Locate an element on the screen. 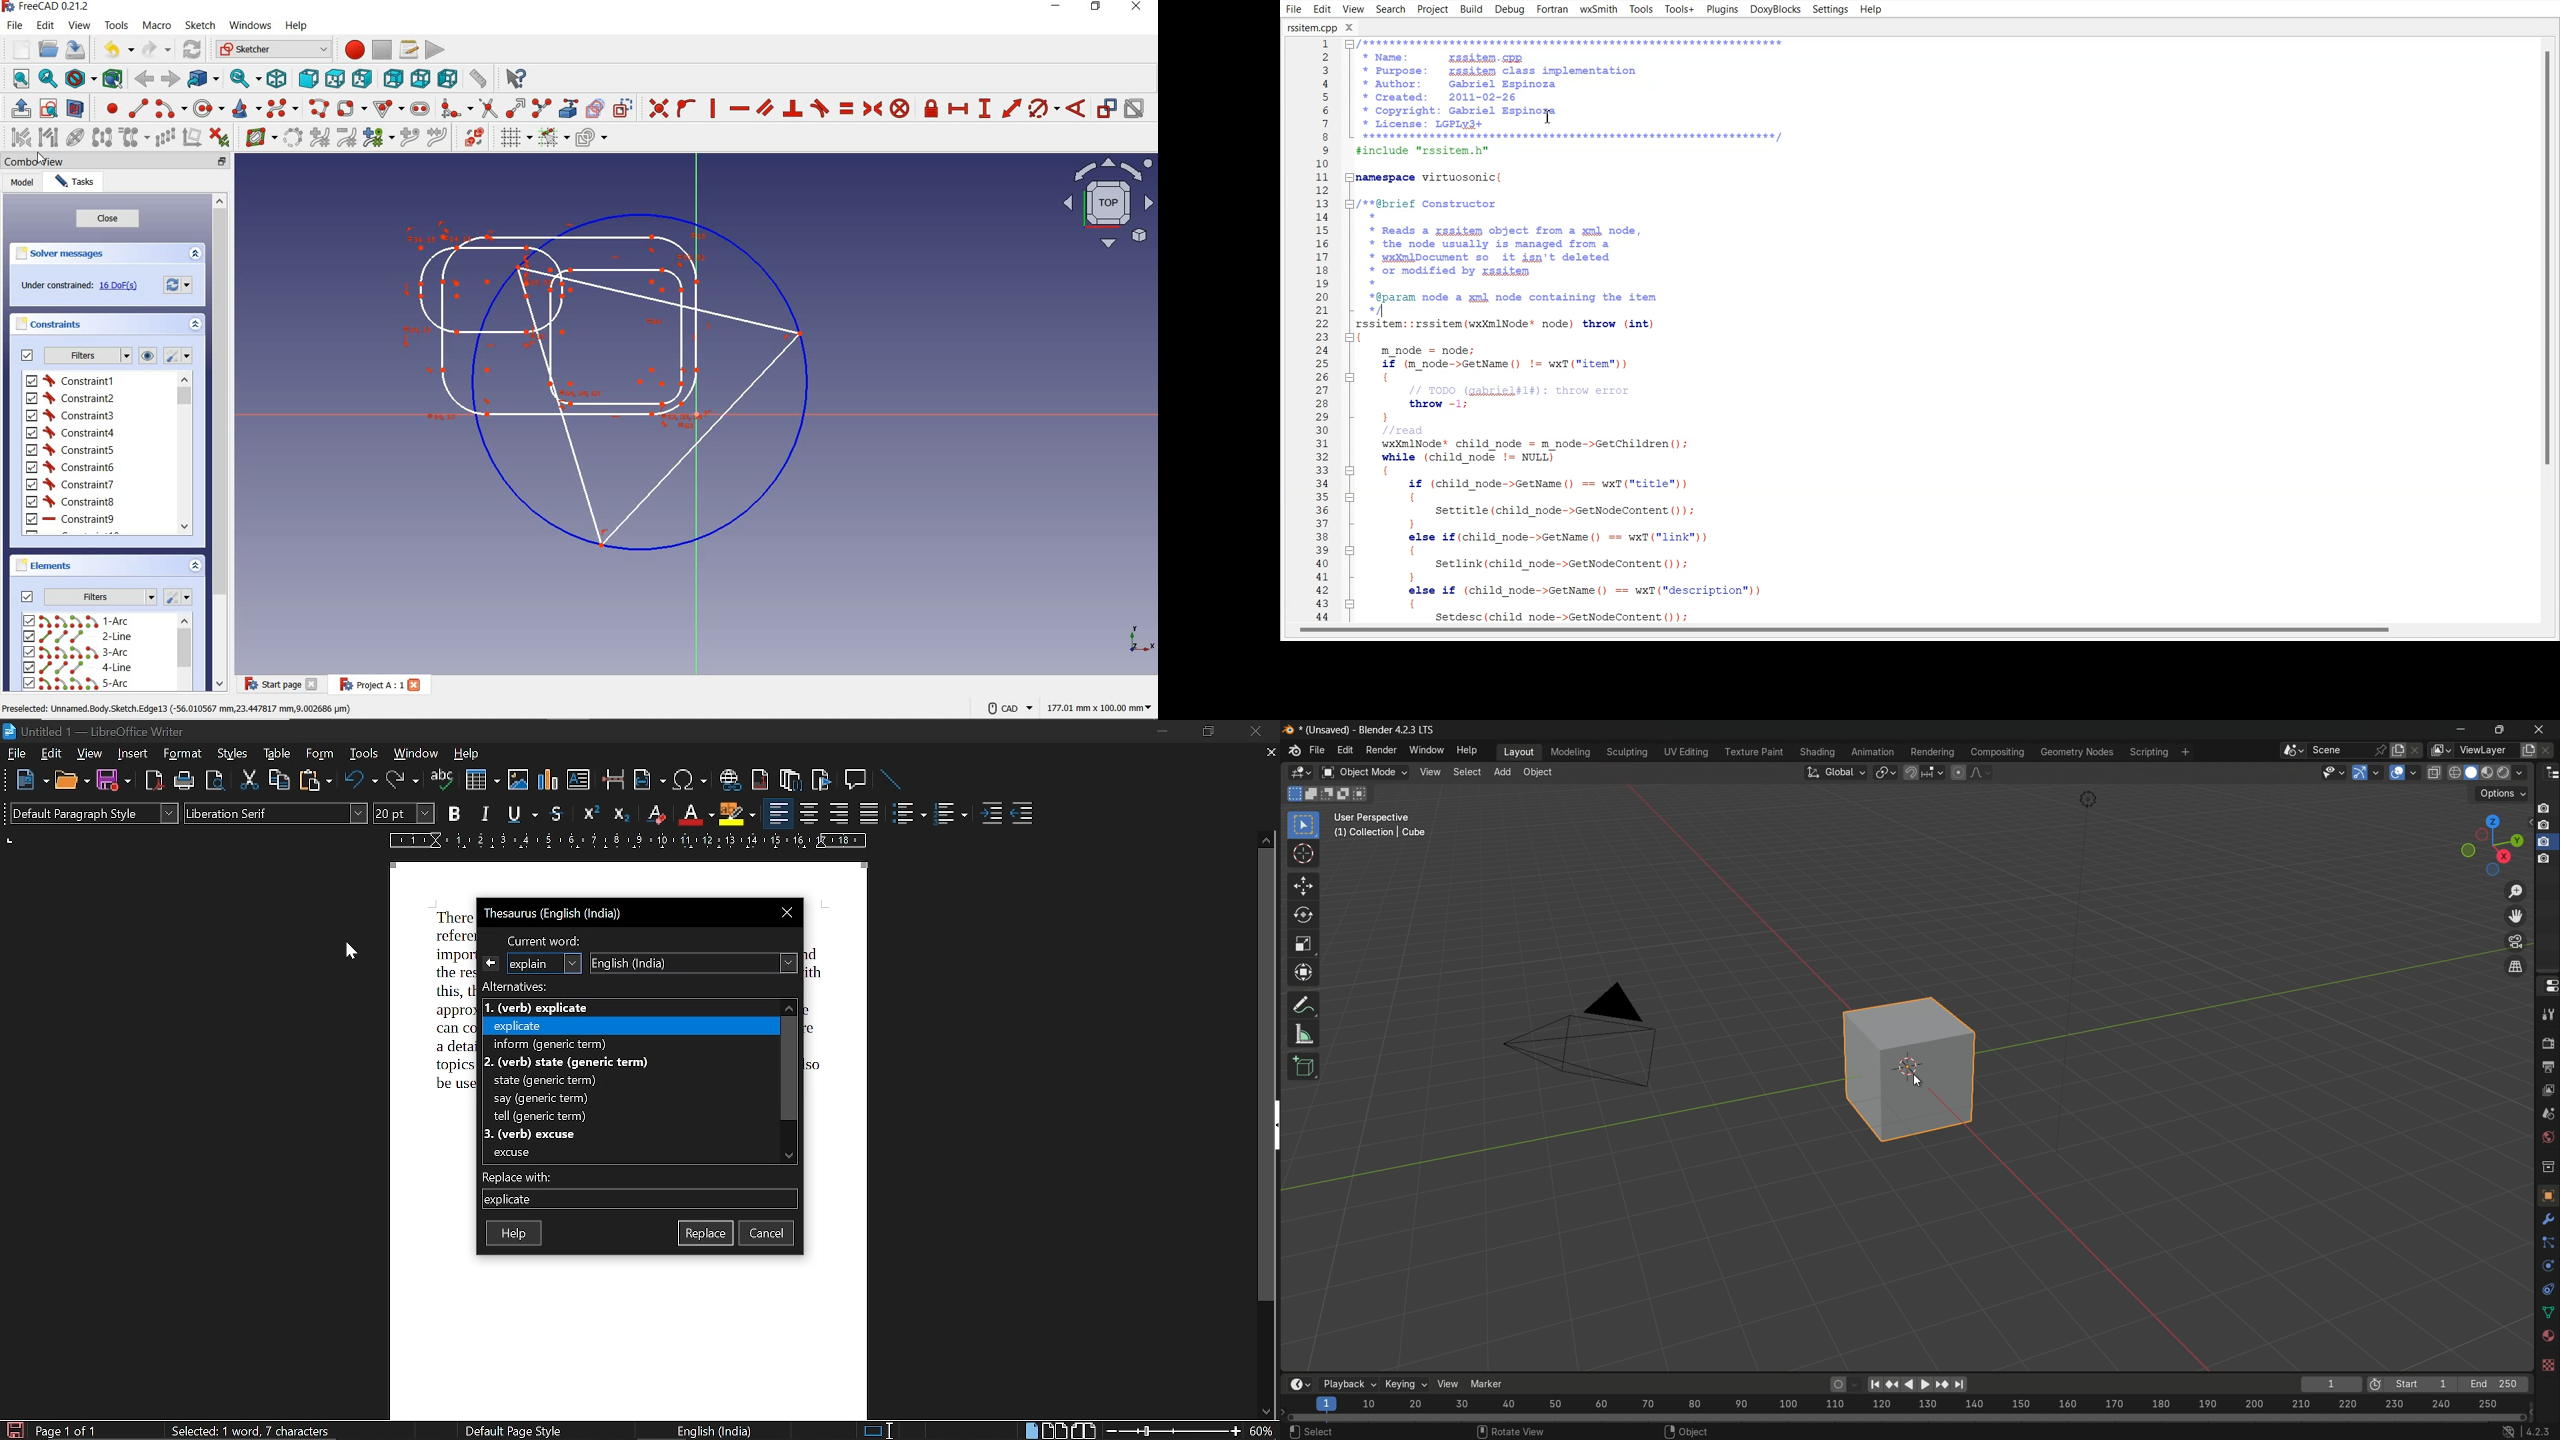 Image resolution: width=2576 pixels, height=1456 pixels. superscript is located at coordinates (590, 815).